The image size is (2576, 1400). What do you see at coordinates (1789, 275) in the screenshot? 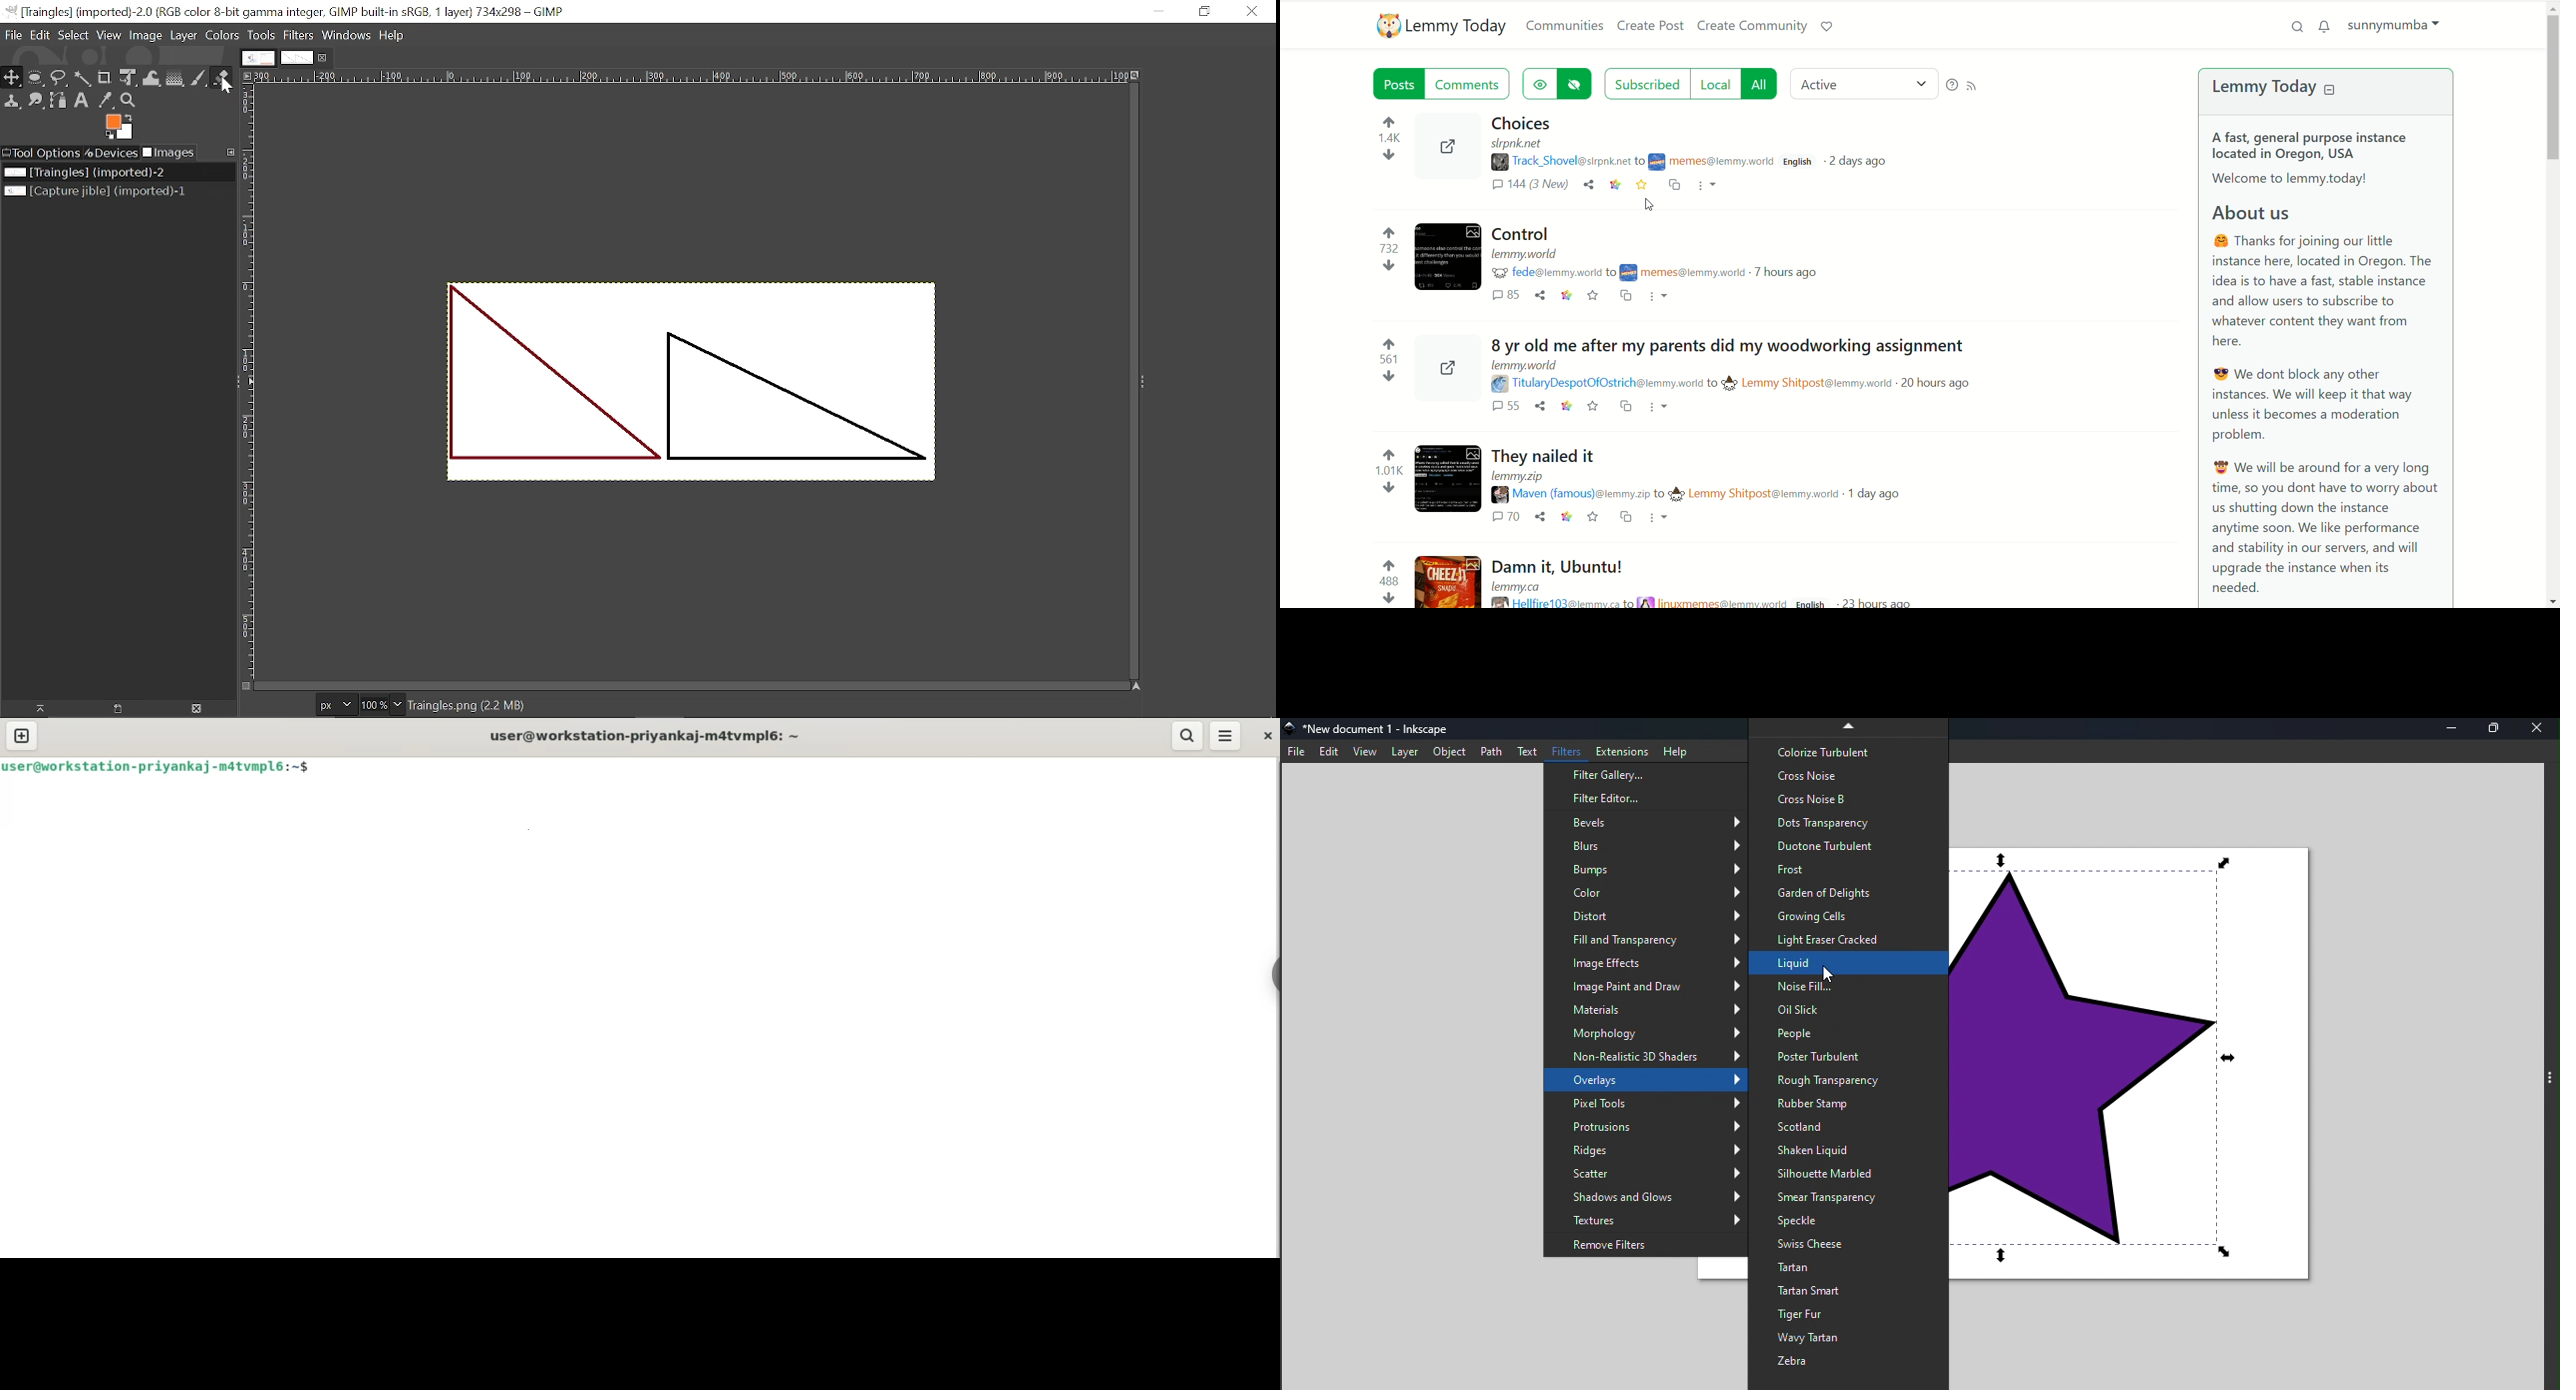
I see `7 hours ago (post date)` at bounding box center [1789, 275].